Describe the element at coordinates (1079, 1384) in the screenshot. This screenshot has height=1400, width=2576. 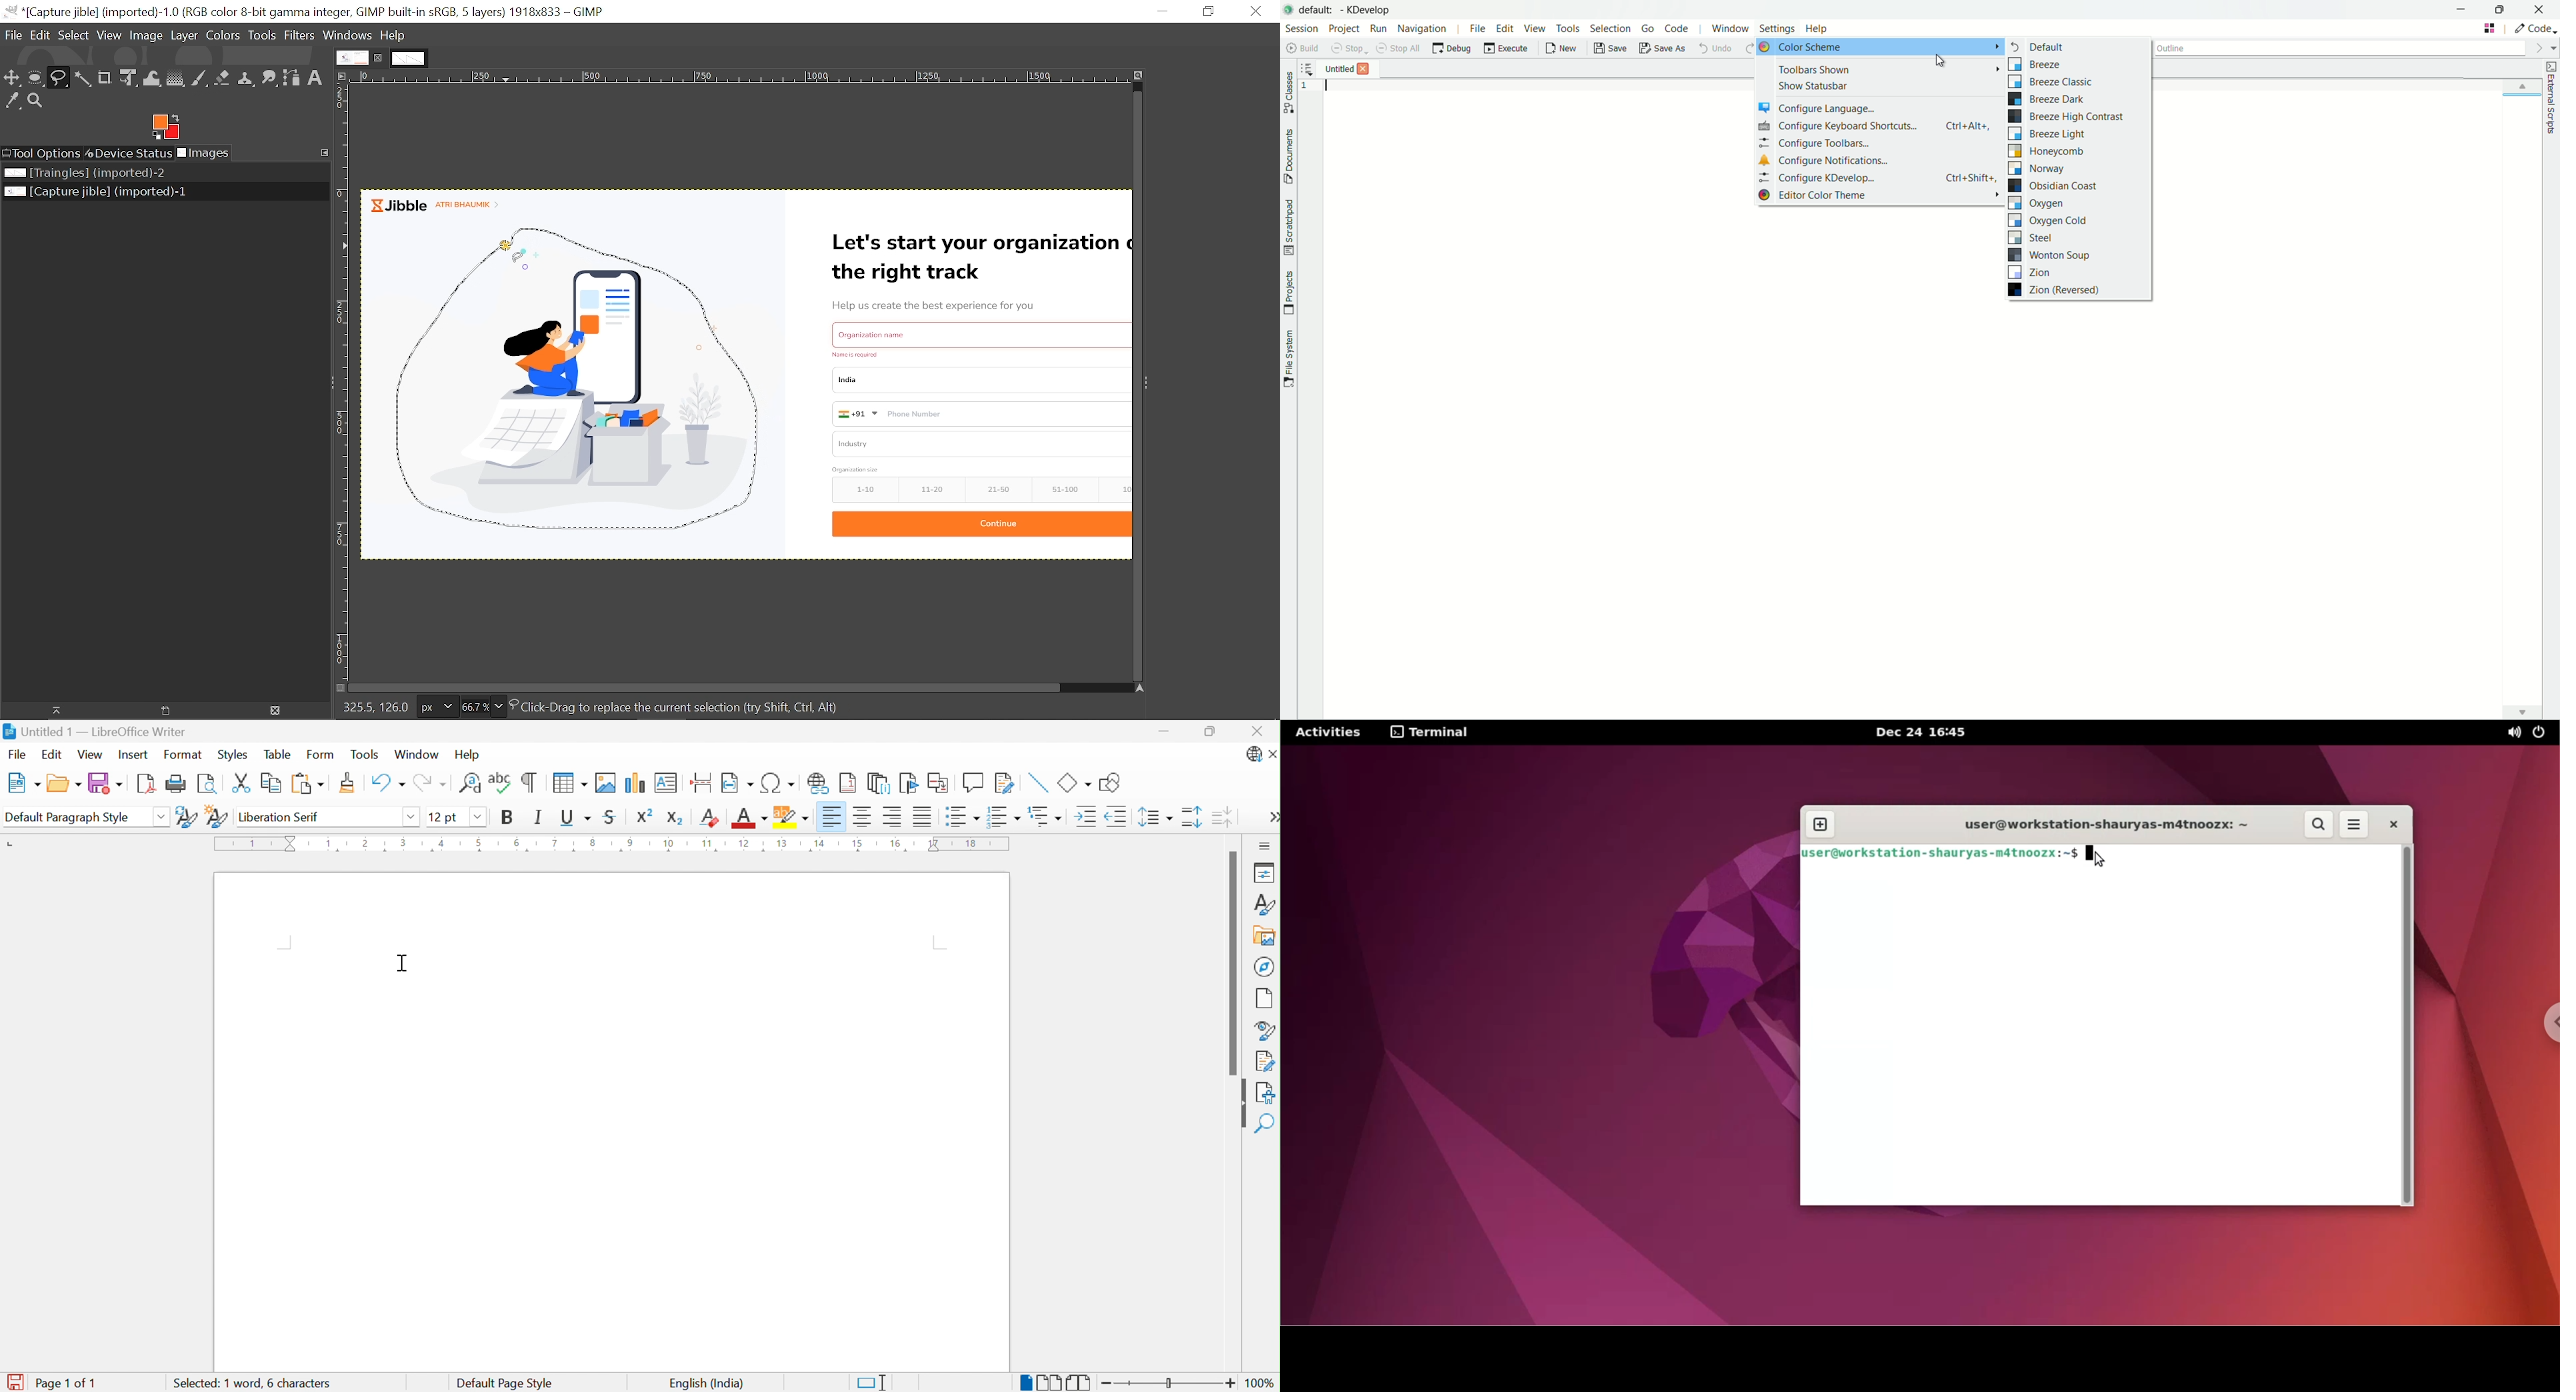
I see `Book view` at that location.